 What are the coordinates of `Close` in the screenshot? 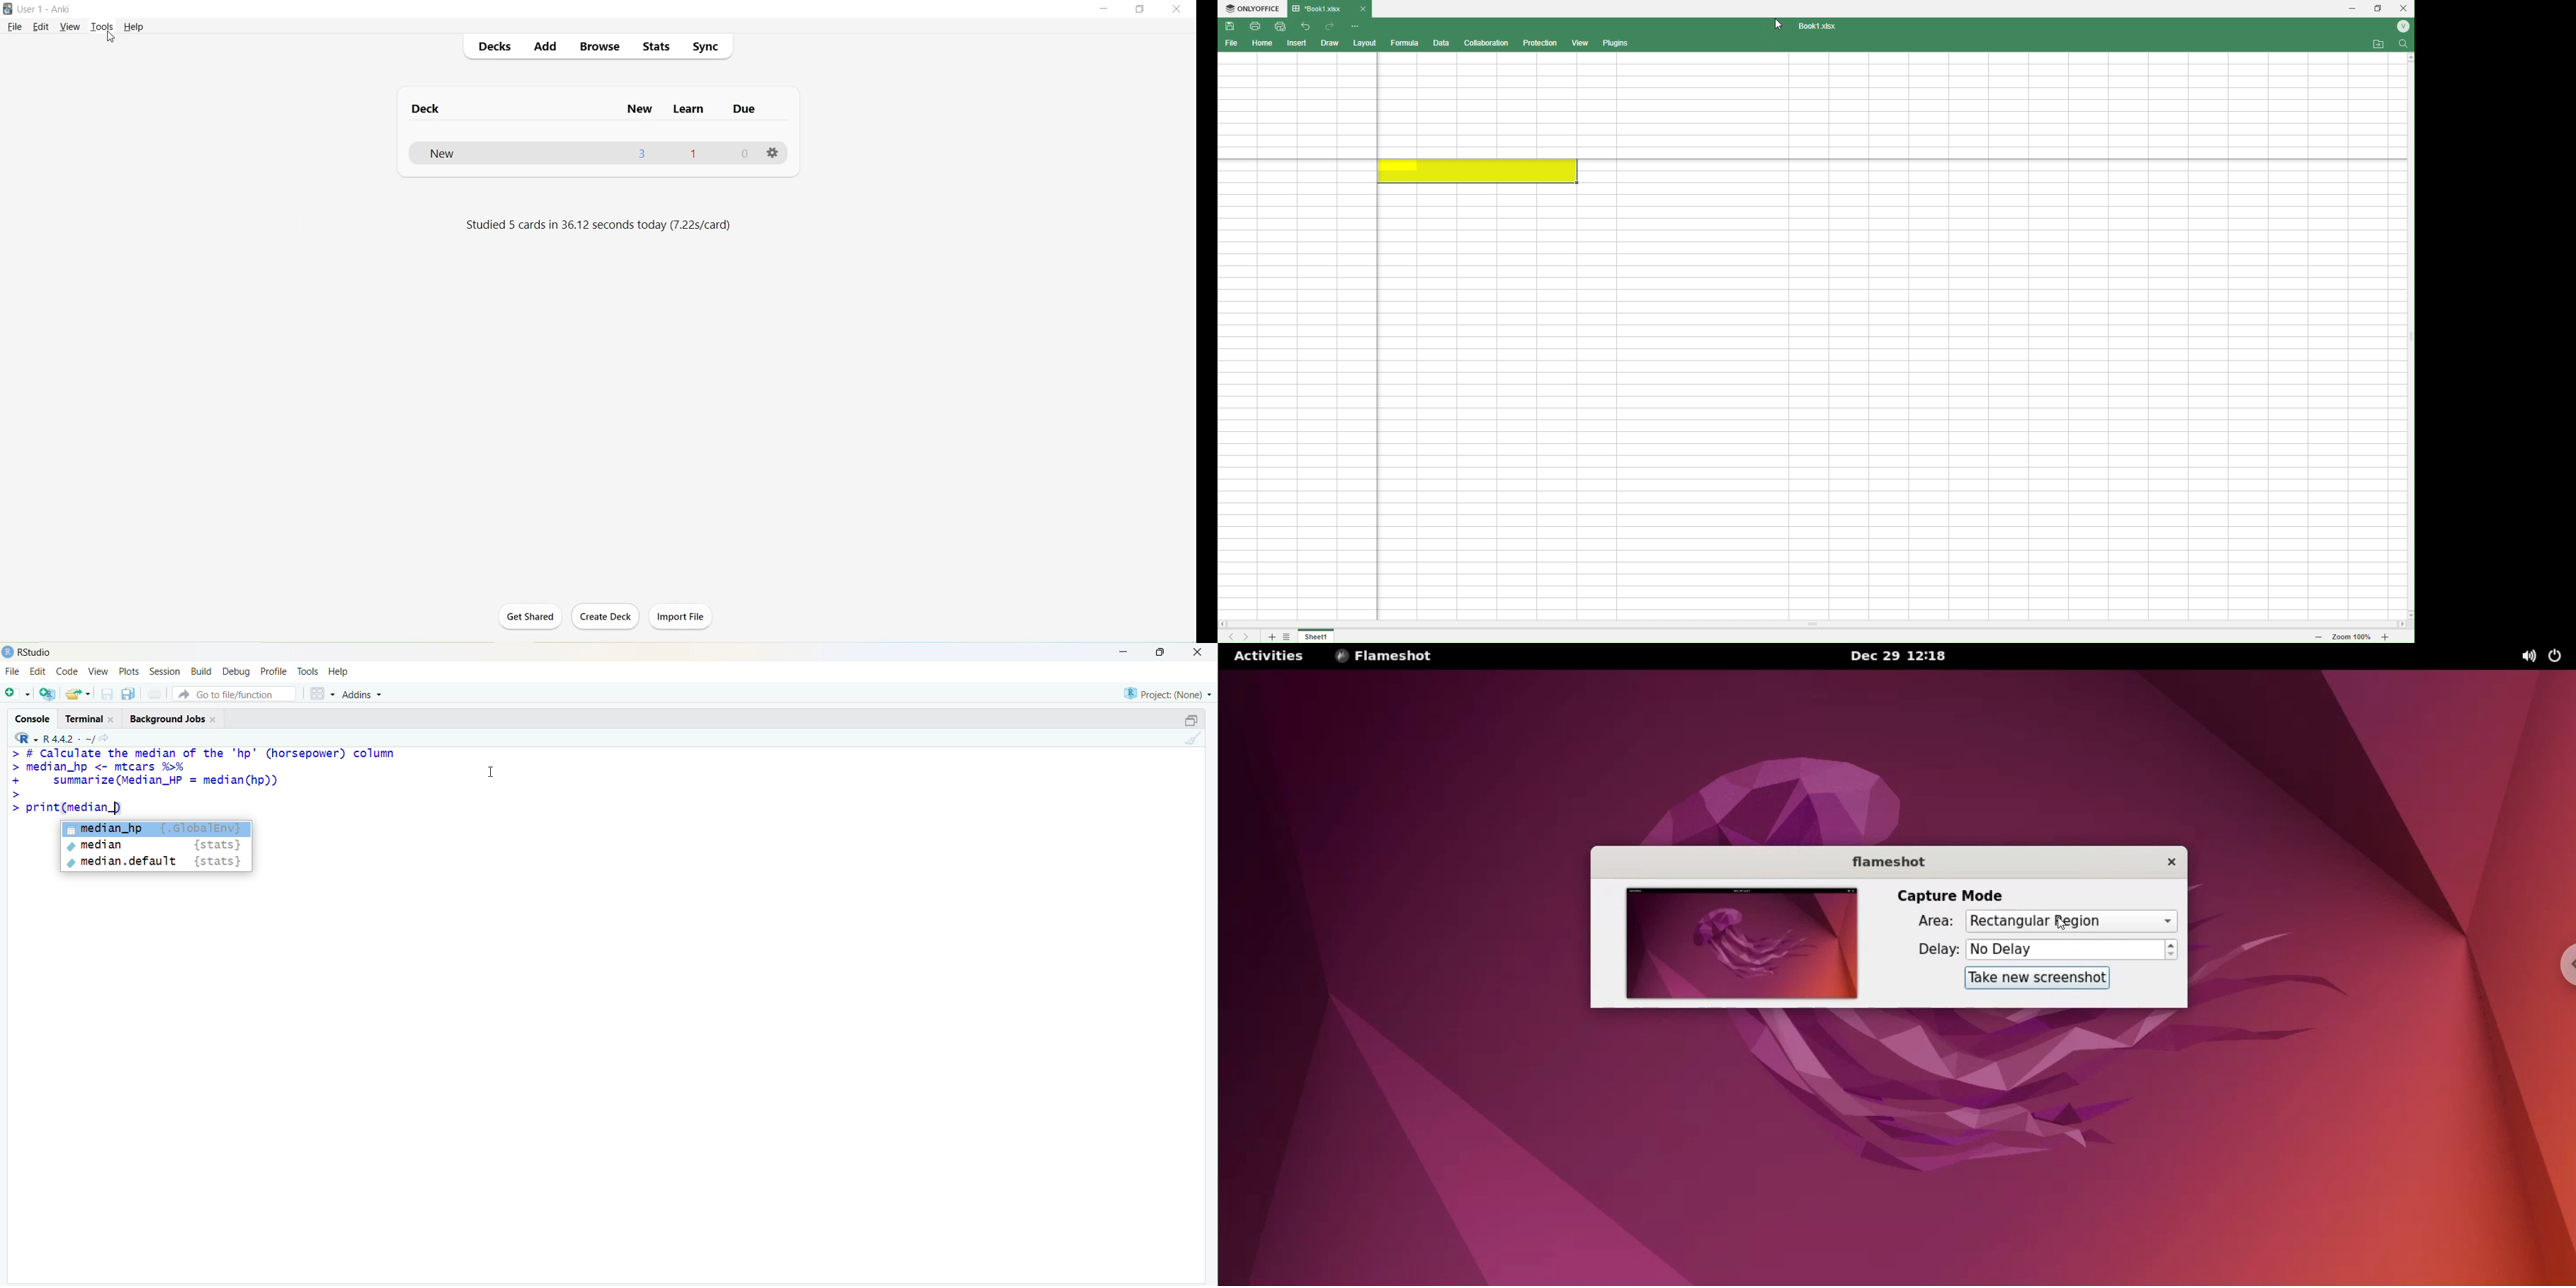 It's located at (1363, 8).